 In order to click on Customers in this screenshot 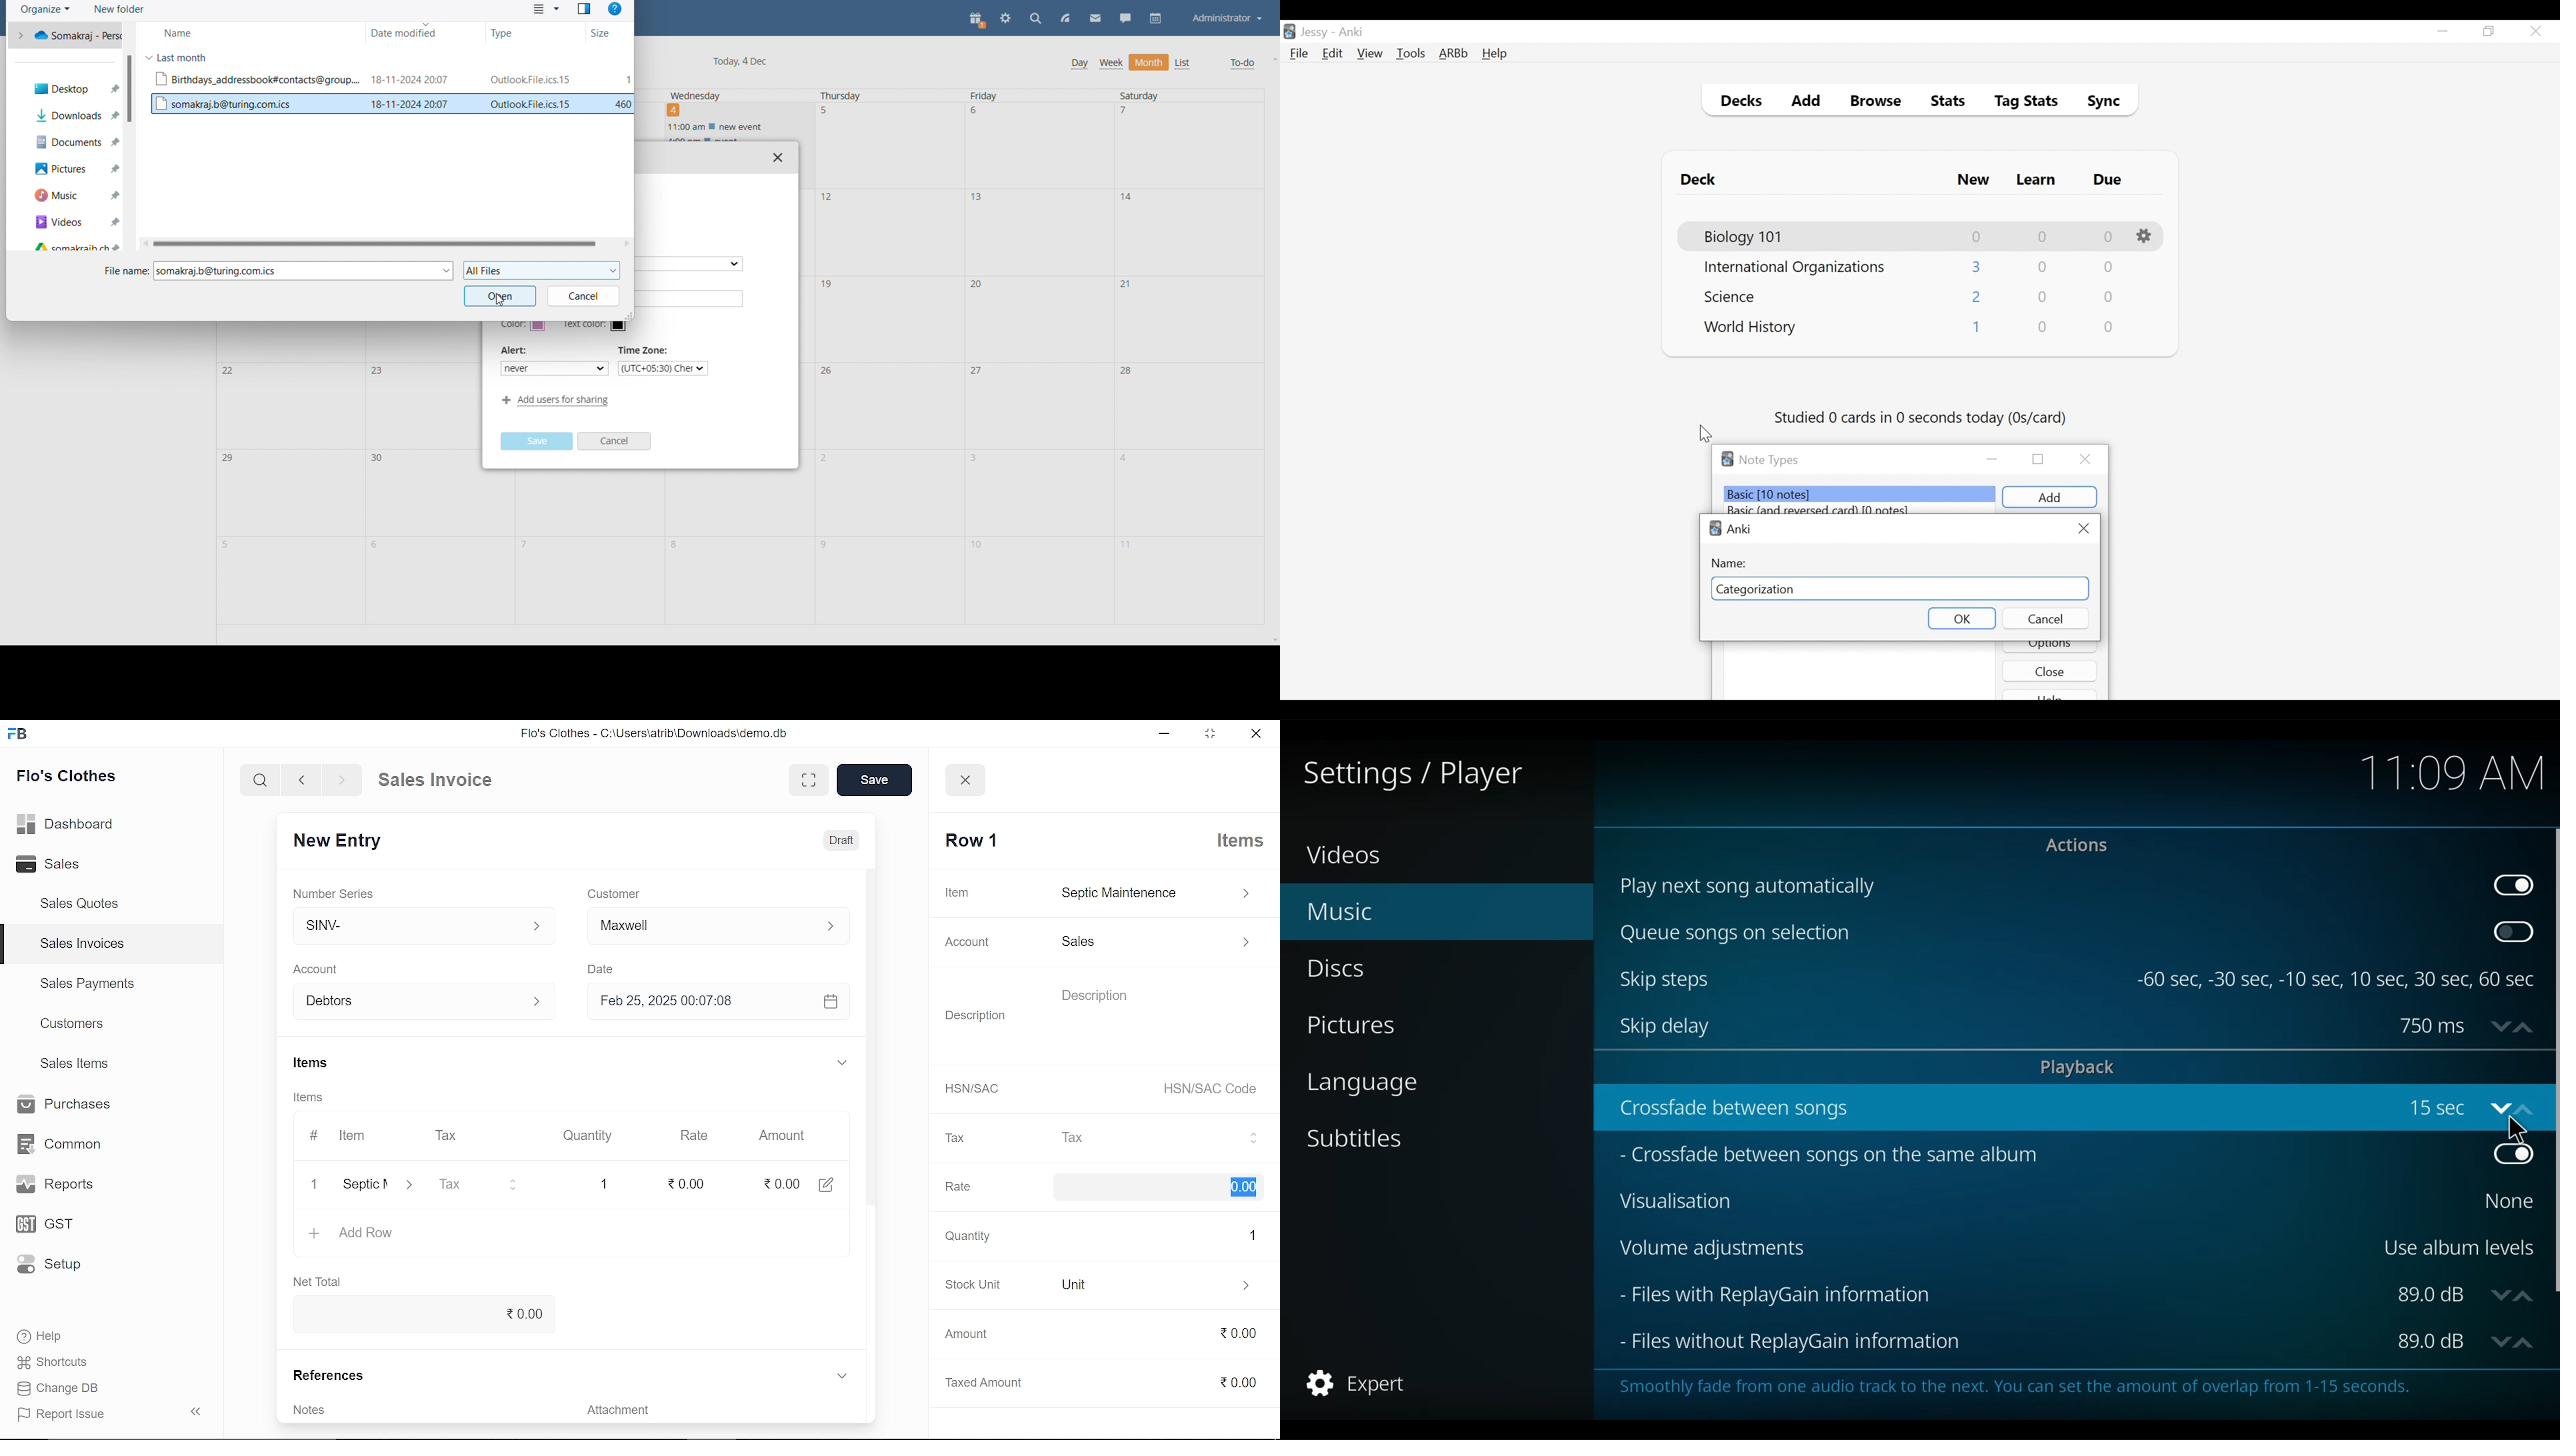, I will do `click(74, 1023)`.